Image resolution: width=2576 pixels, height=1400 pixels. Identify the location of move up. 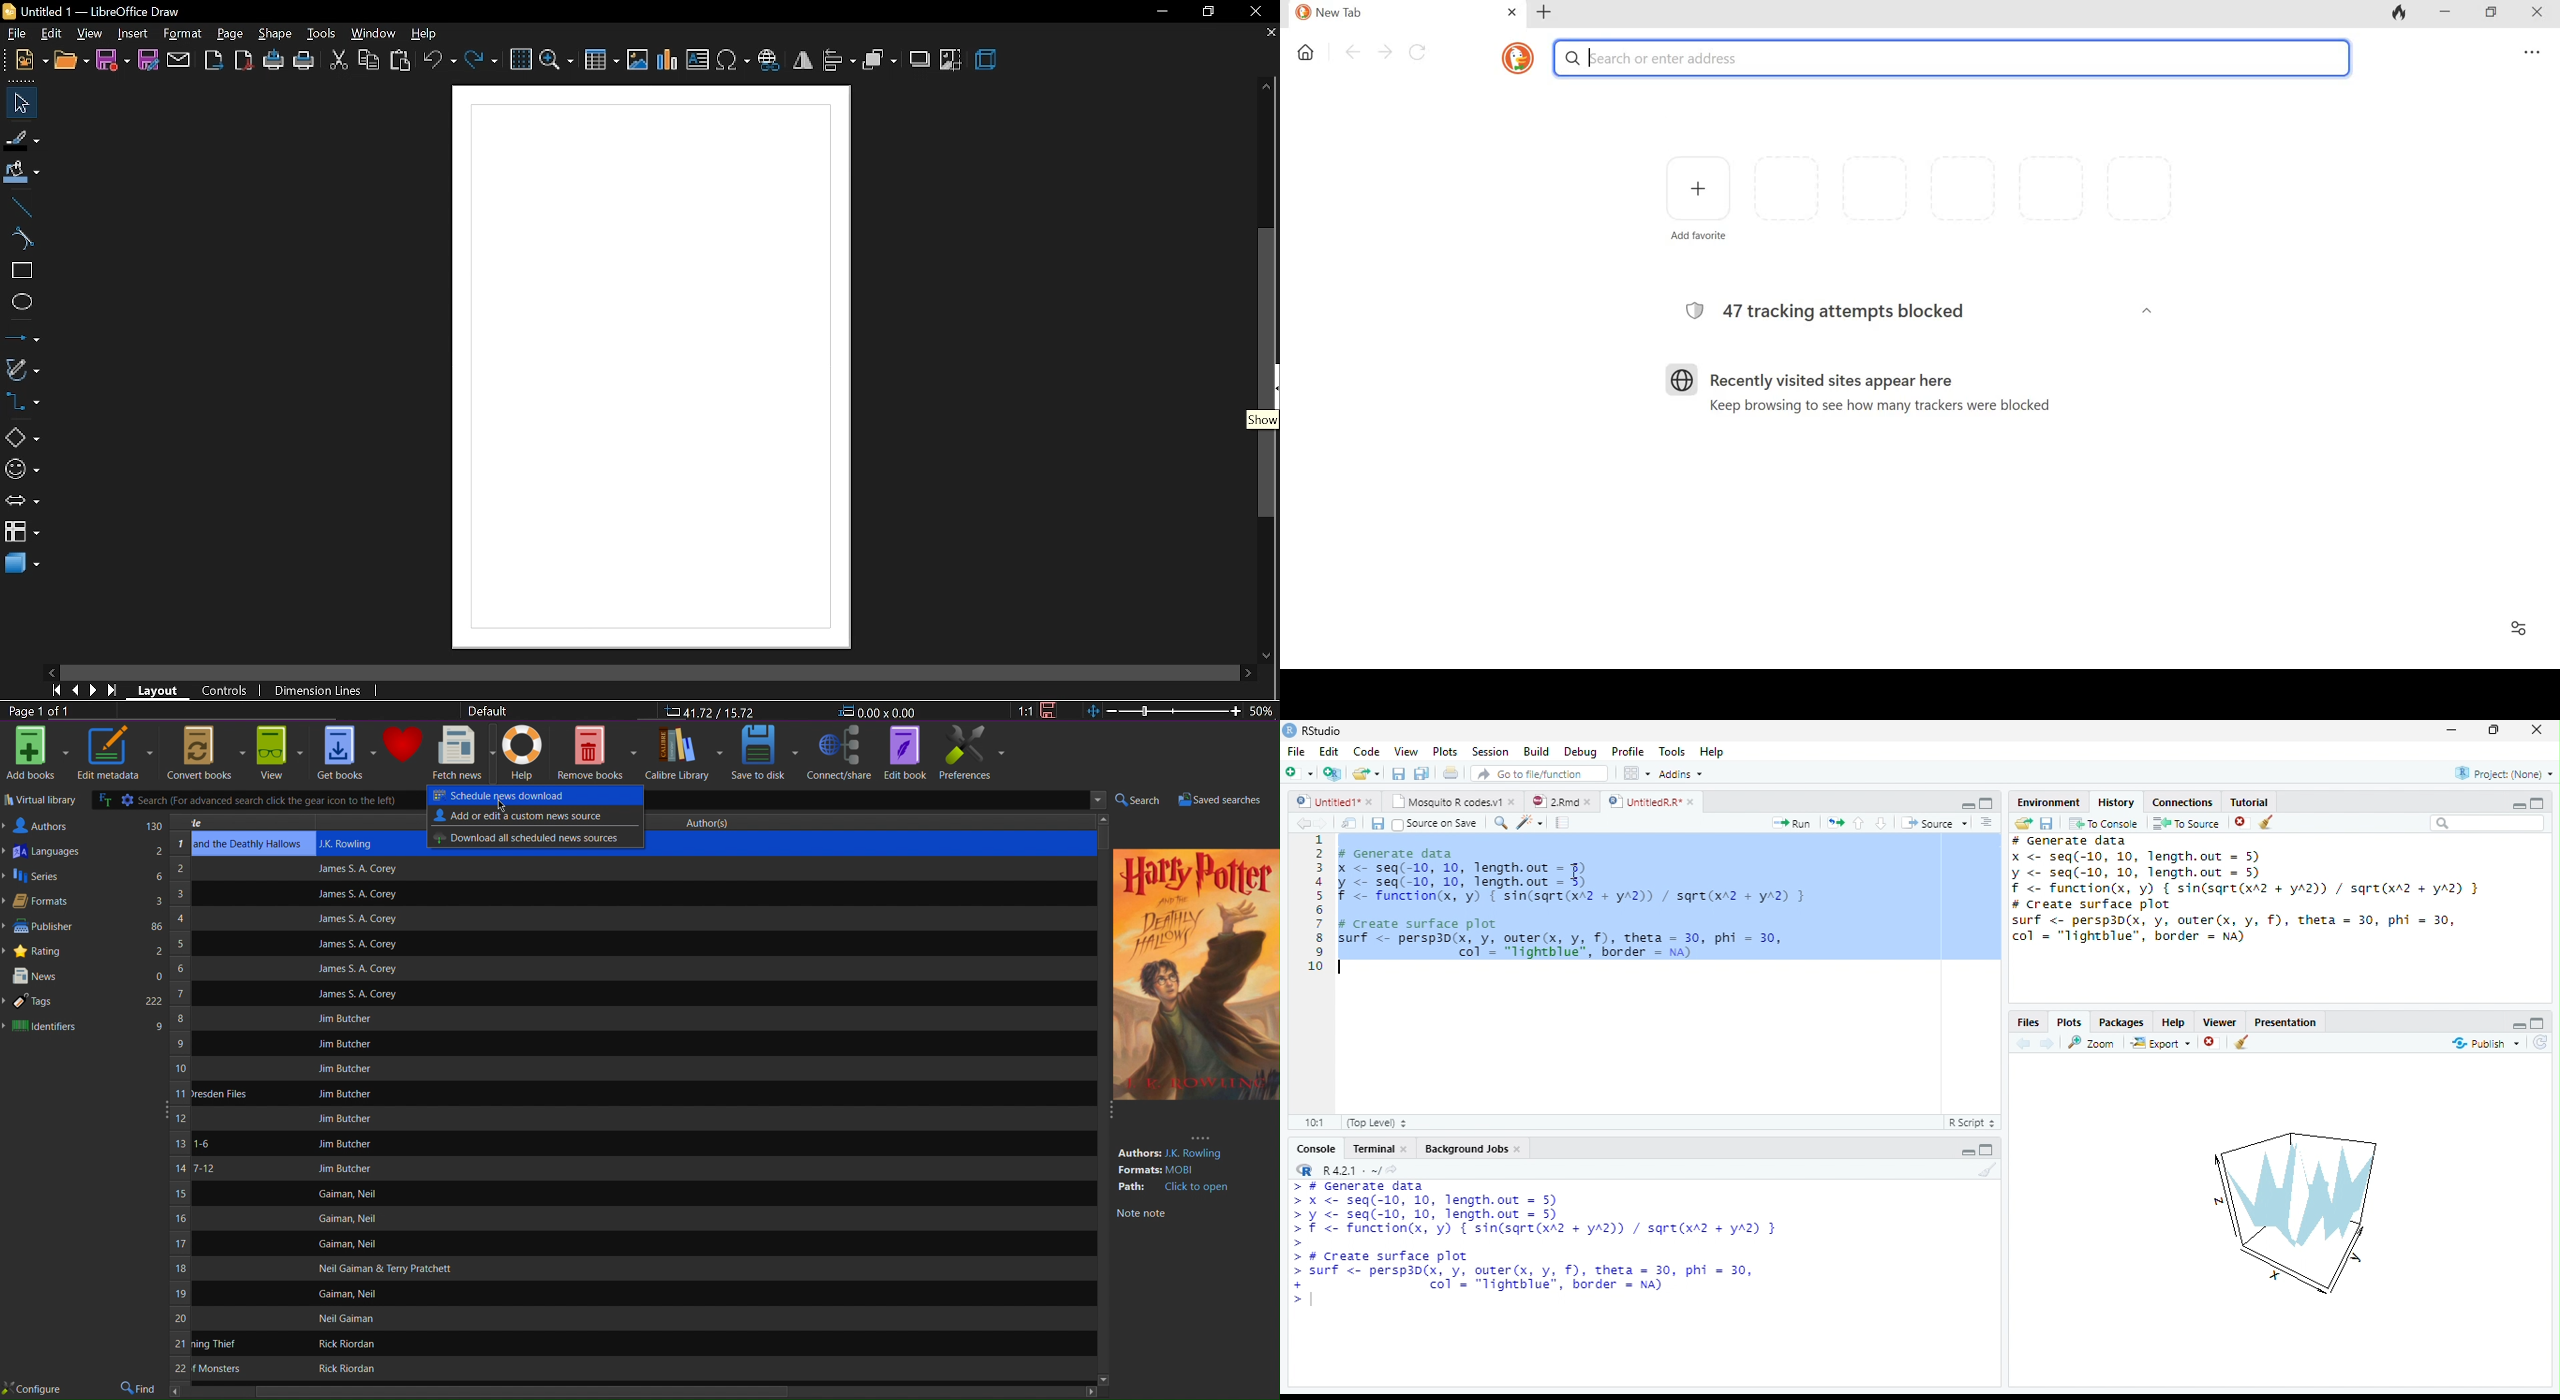
(1264, 85).